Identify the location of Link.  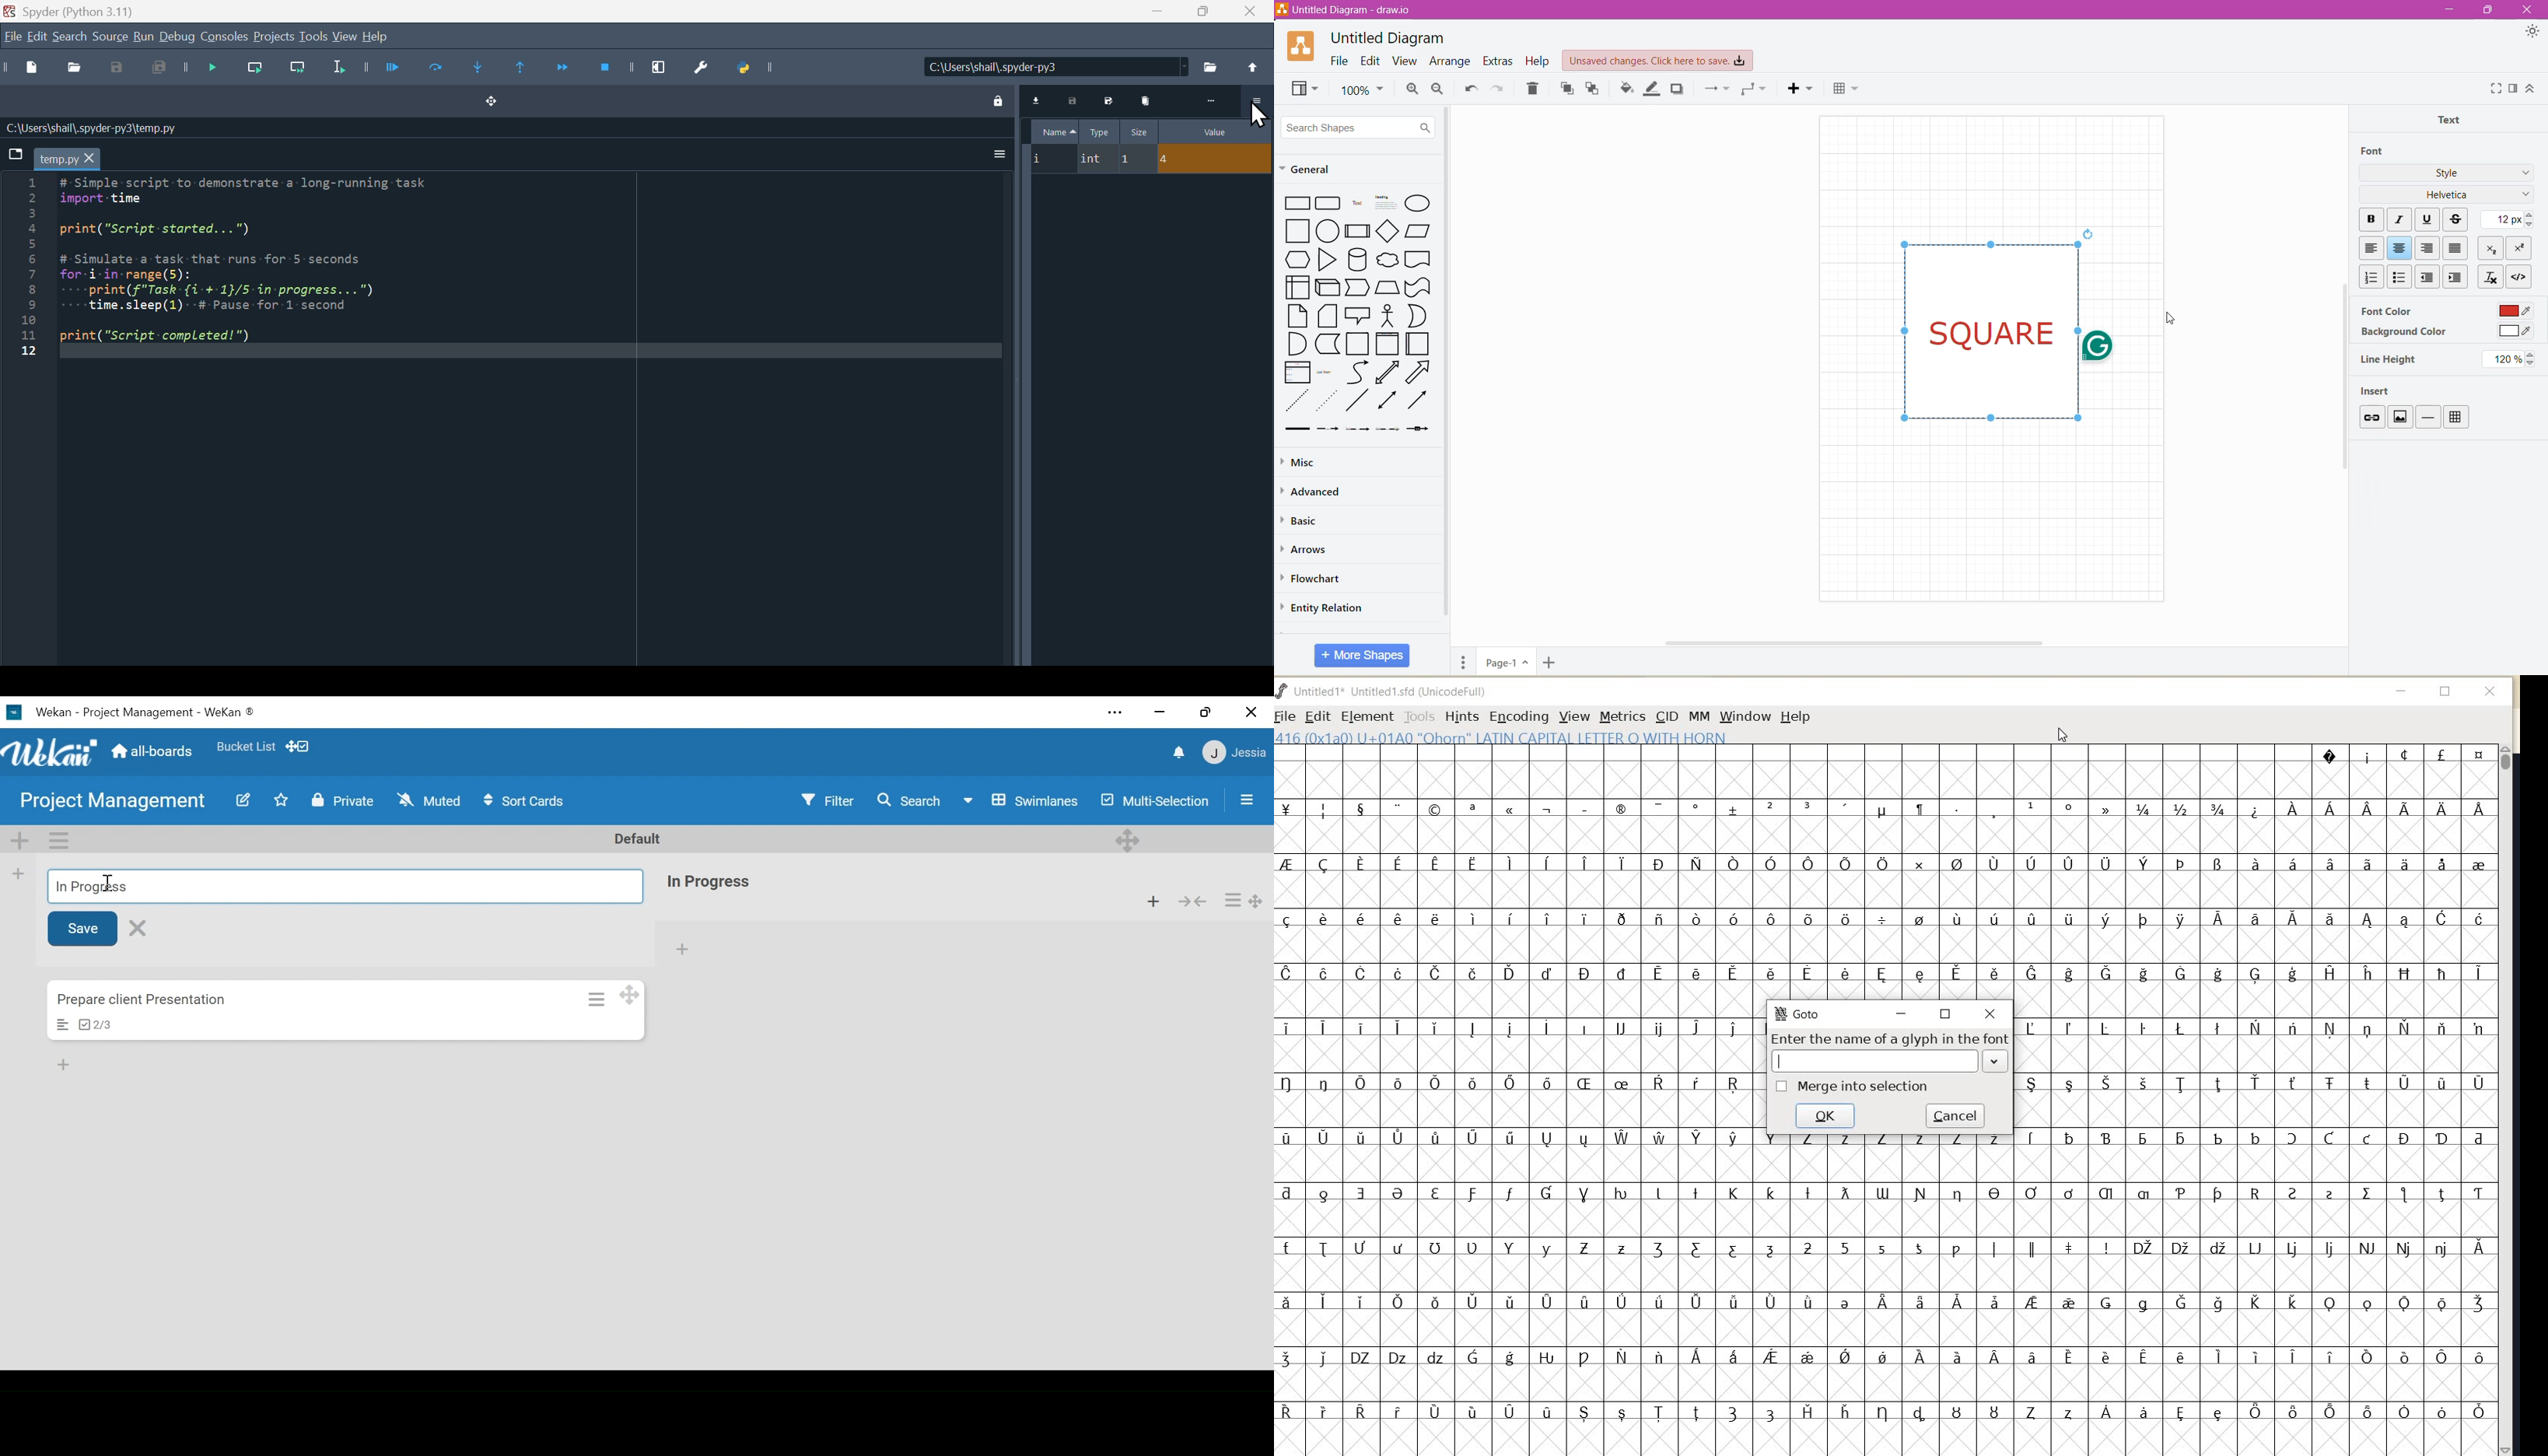
(2371, 417).